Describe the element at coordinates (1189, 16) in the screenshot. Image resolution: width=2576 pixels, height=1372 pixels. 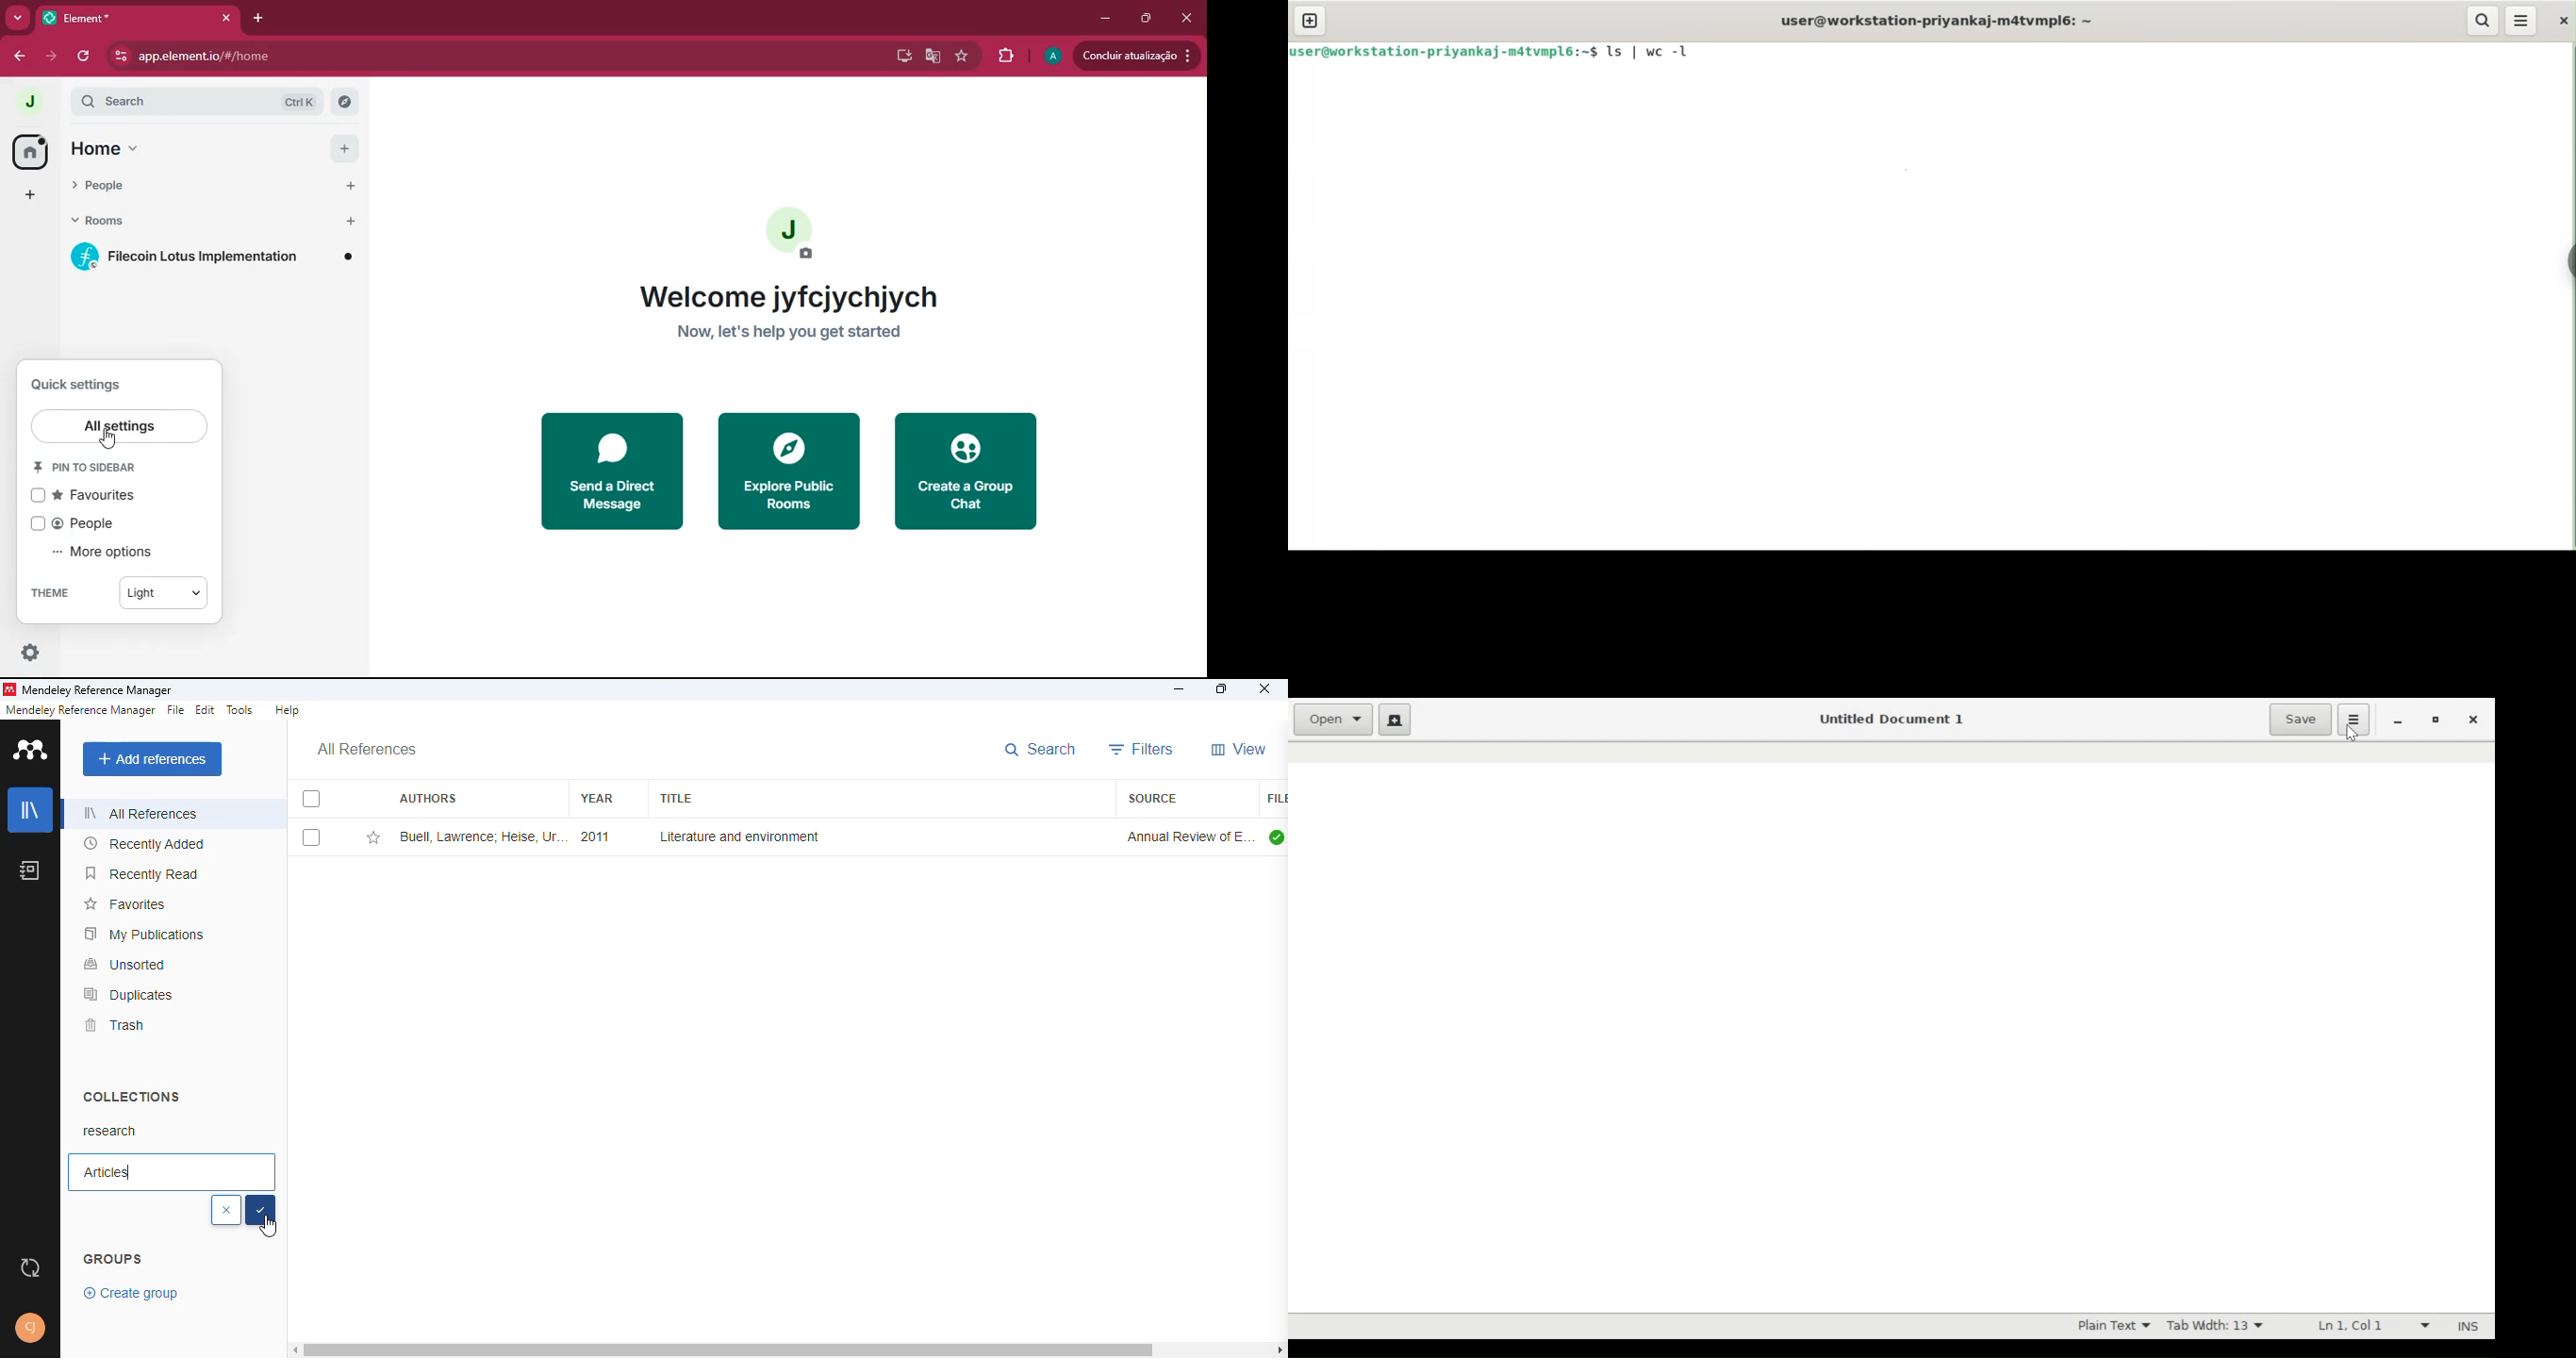
I see `close` at that location.